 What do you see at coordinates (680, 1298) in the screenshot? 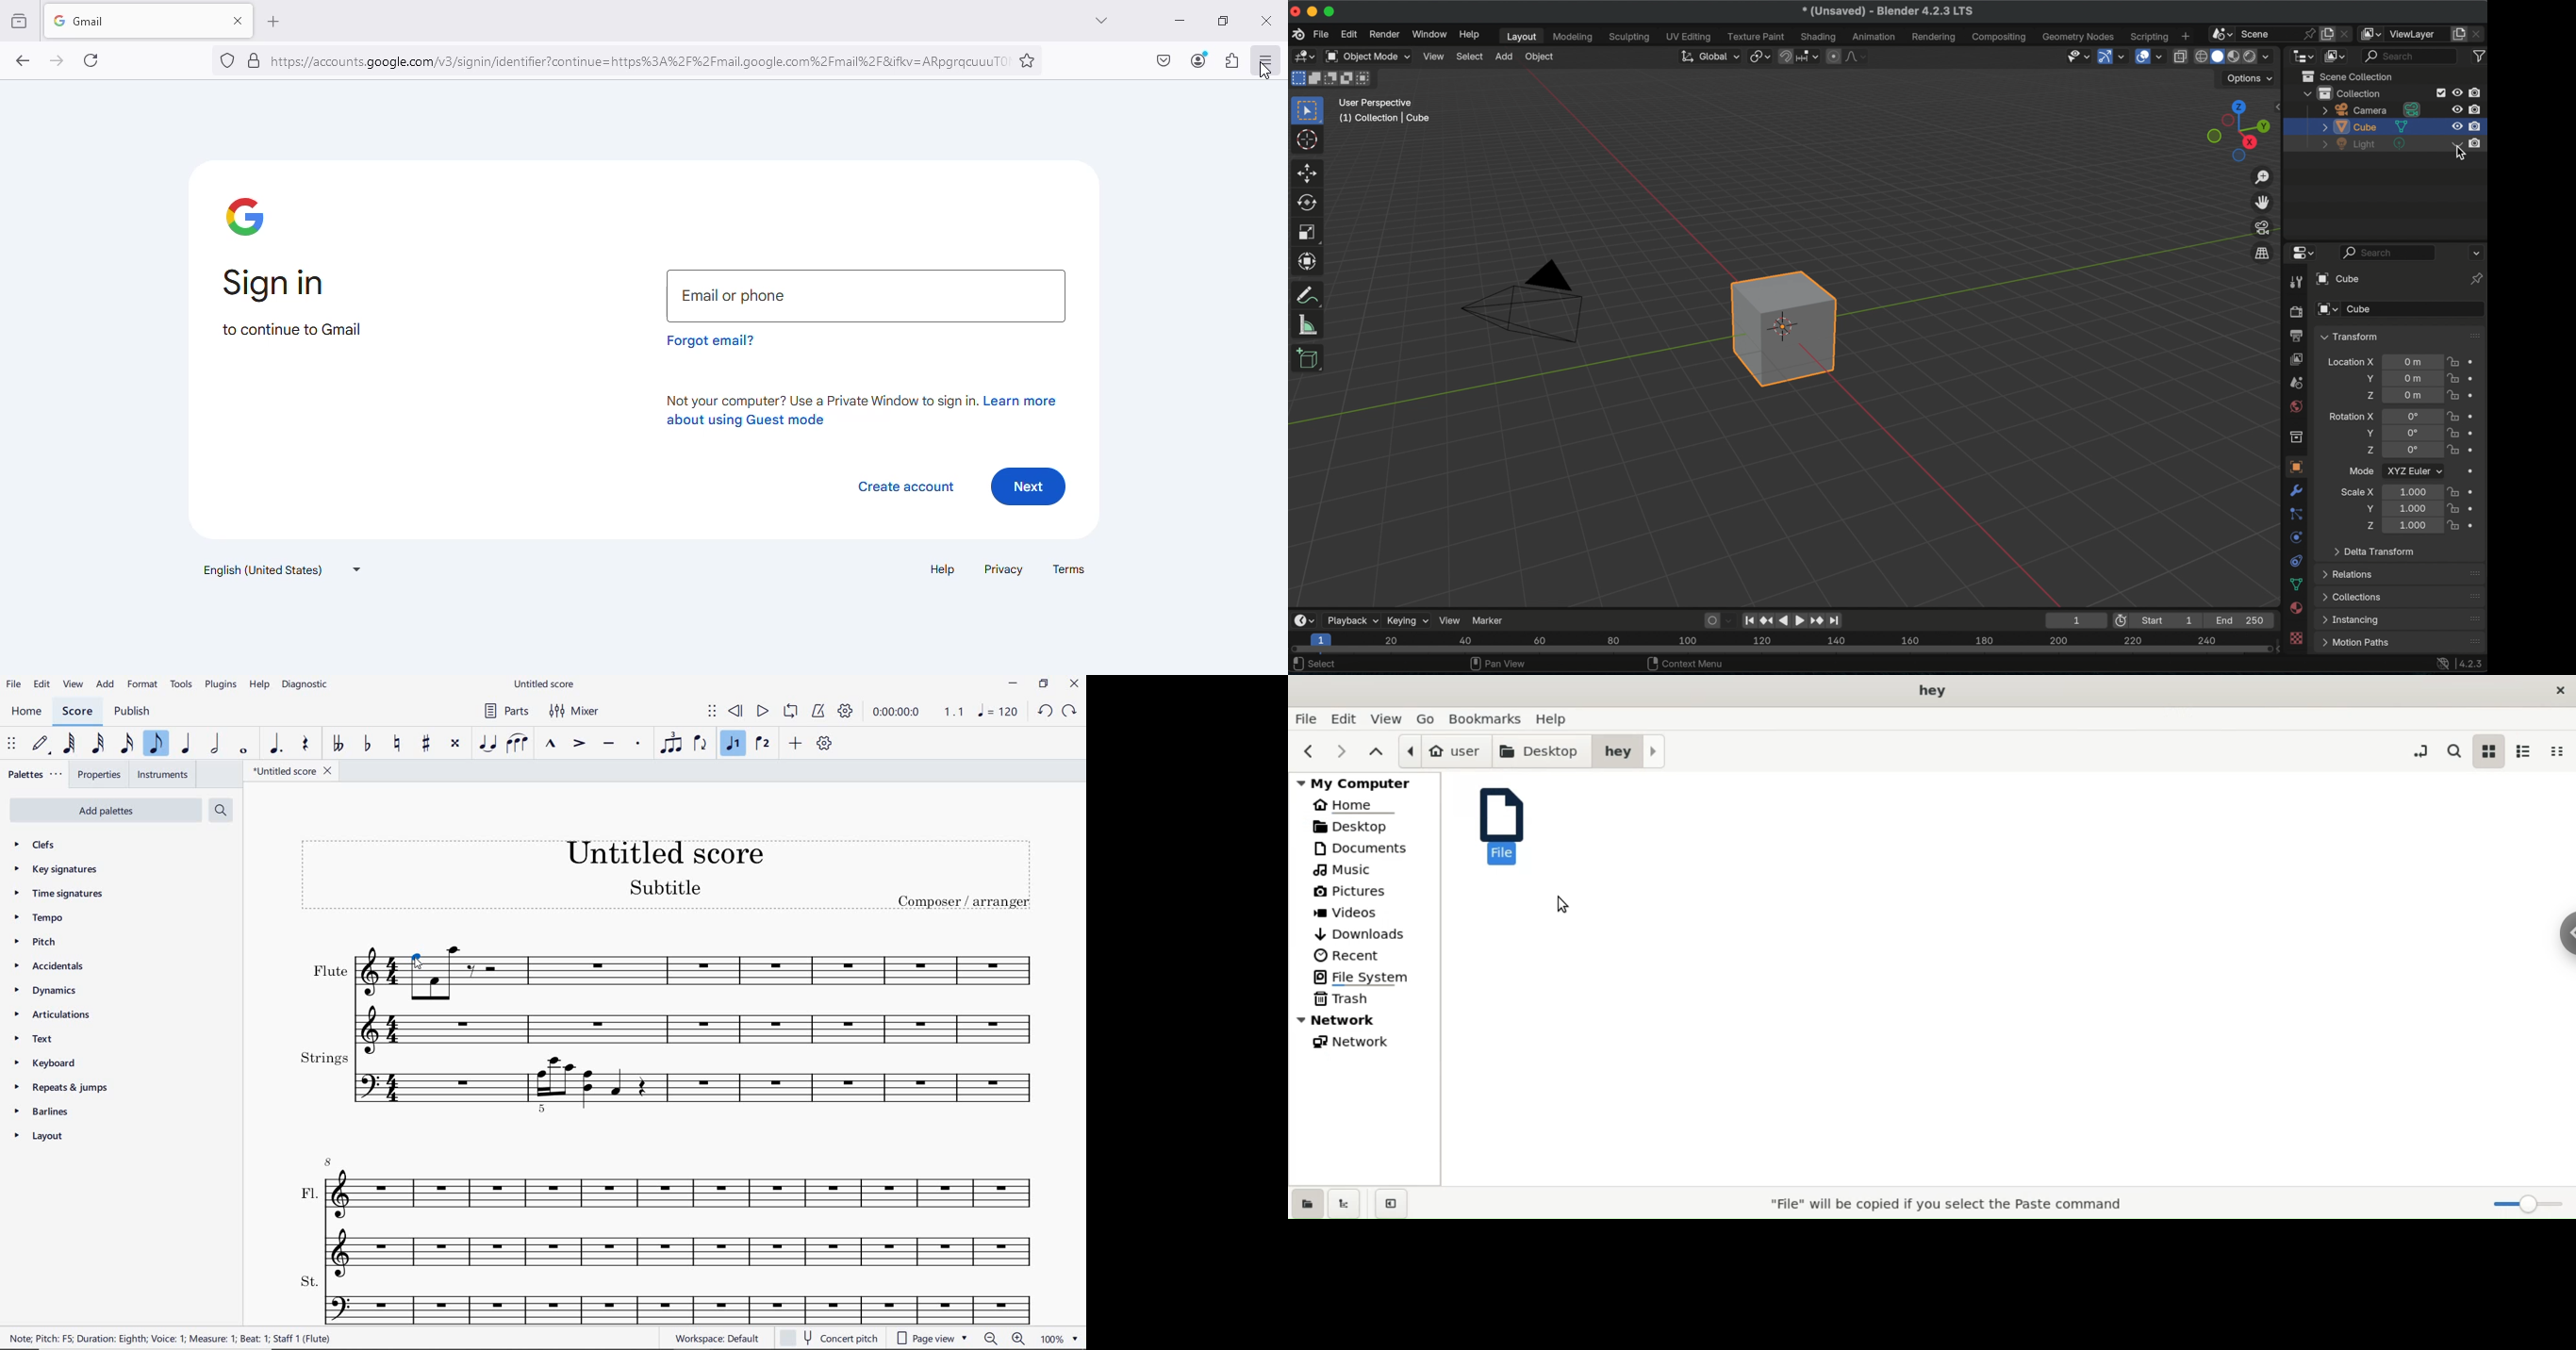
I see `st.` at bounding box center [680, 1298].